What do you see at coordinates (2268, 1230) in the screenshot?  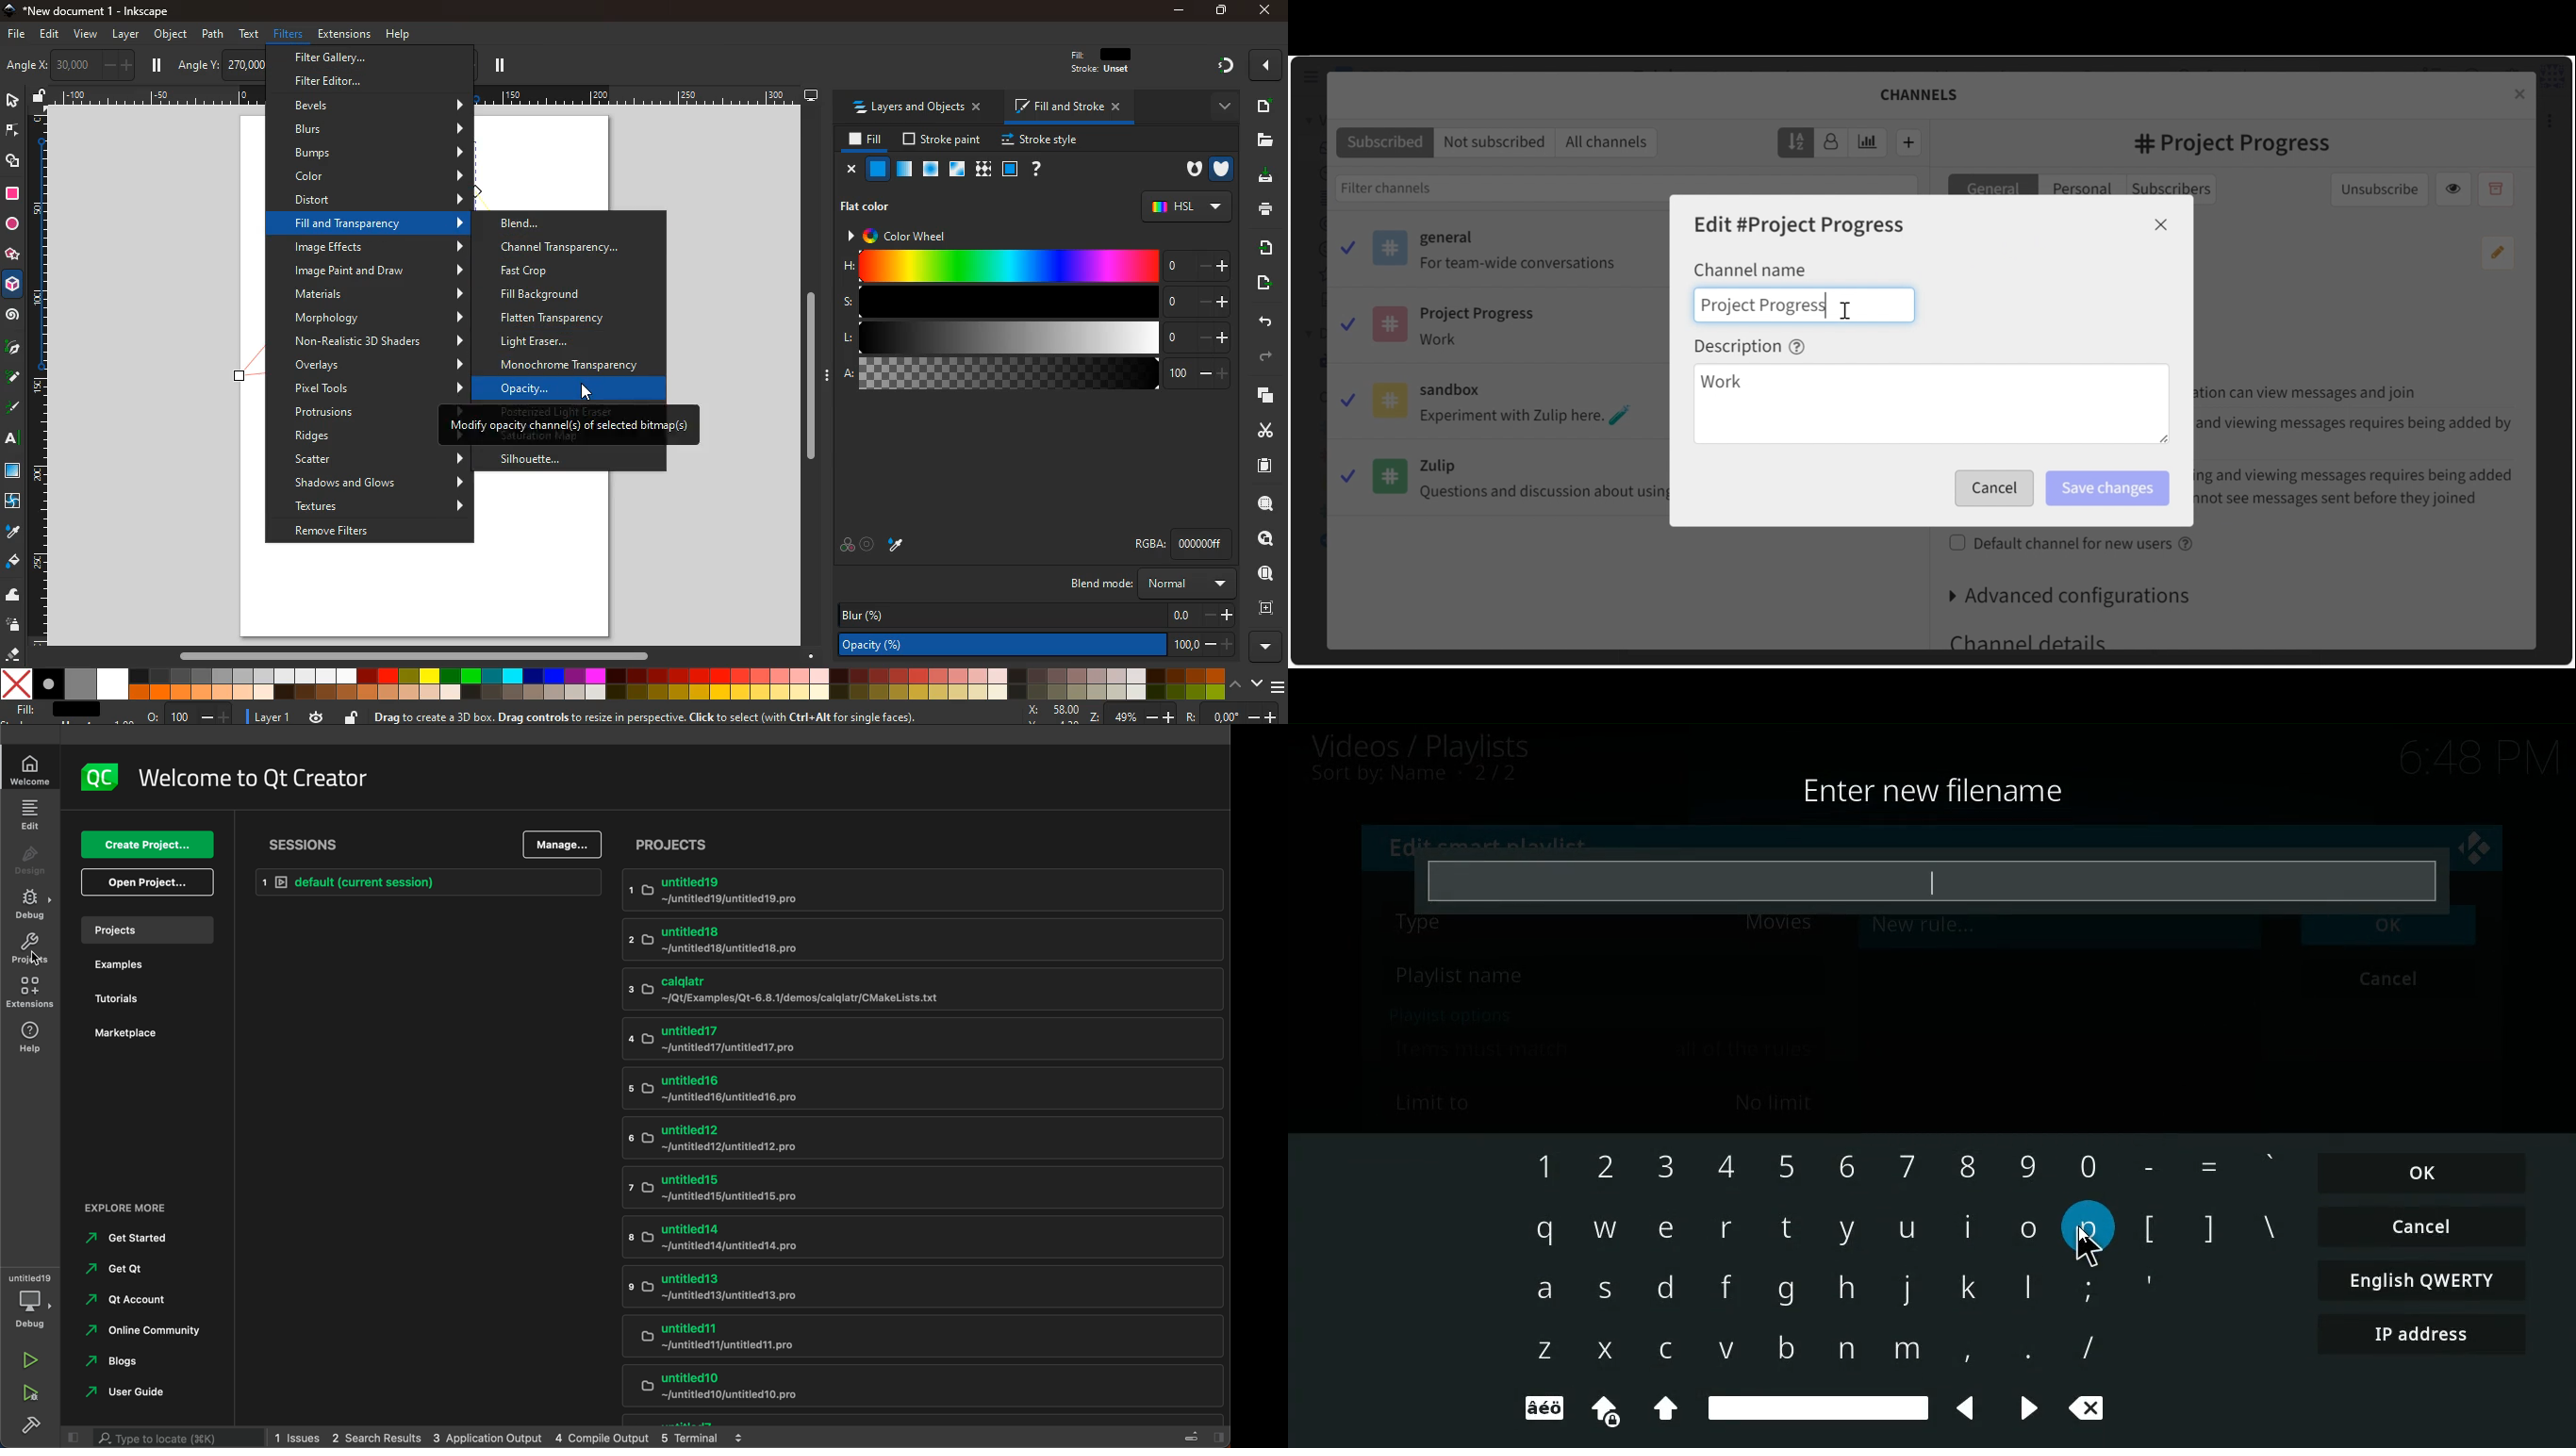 I see `\` at bounding box center [2268, 1230].